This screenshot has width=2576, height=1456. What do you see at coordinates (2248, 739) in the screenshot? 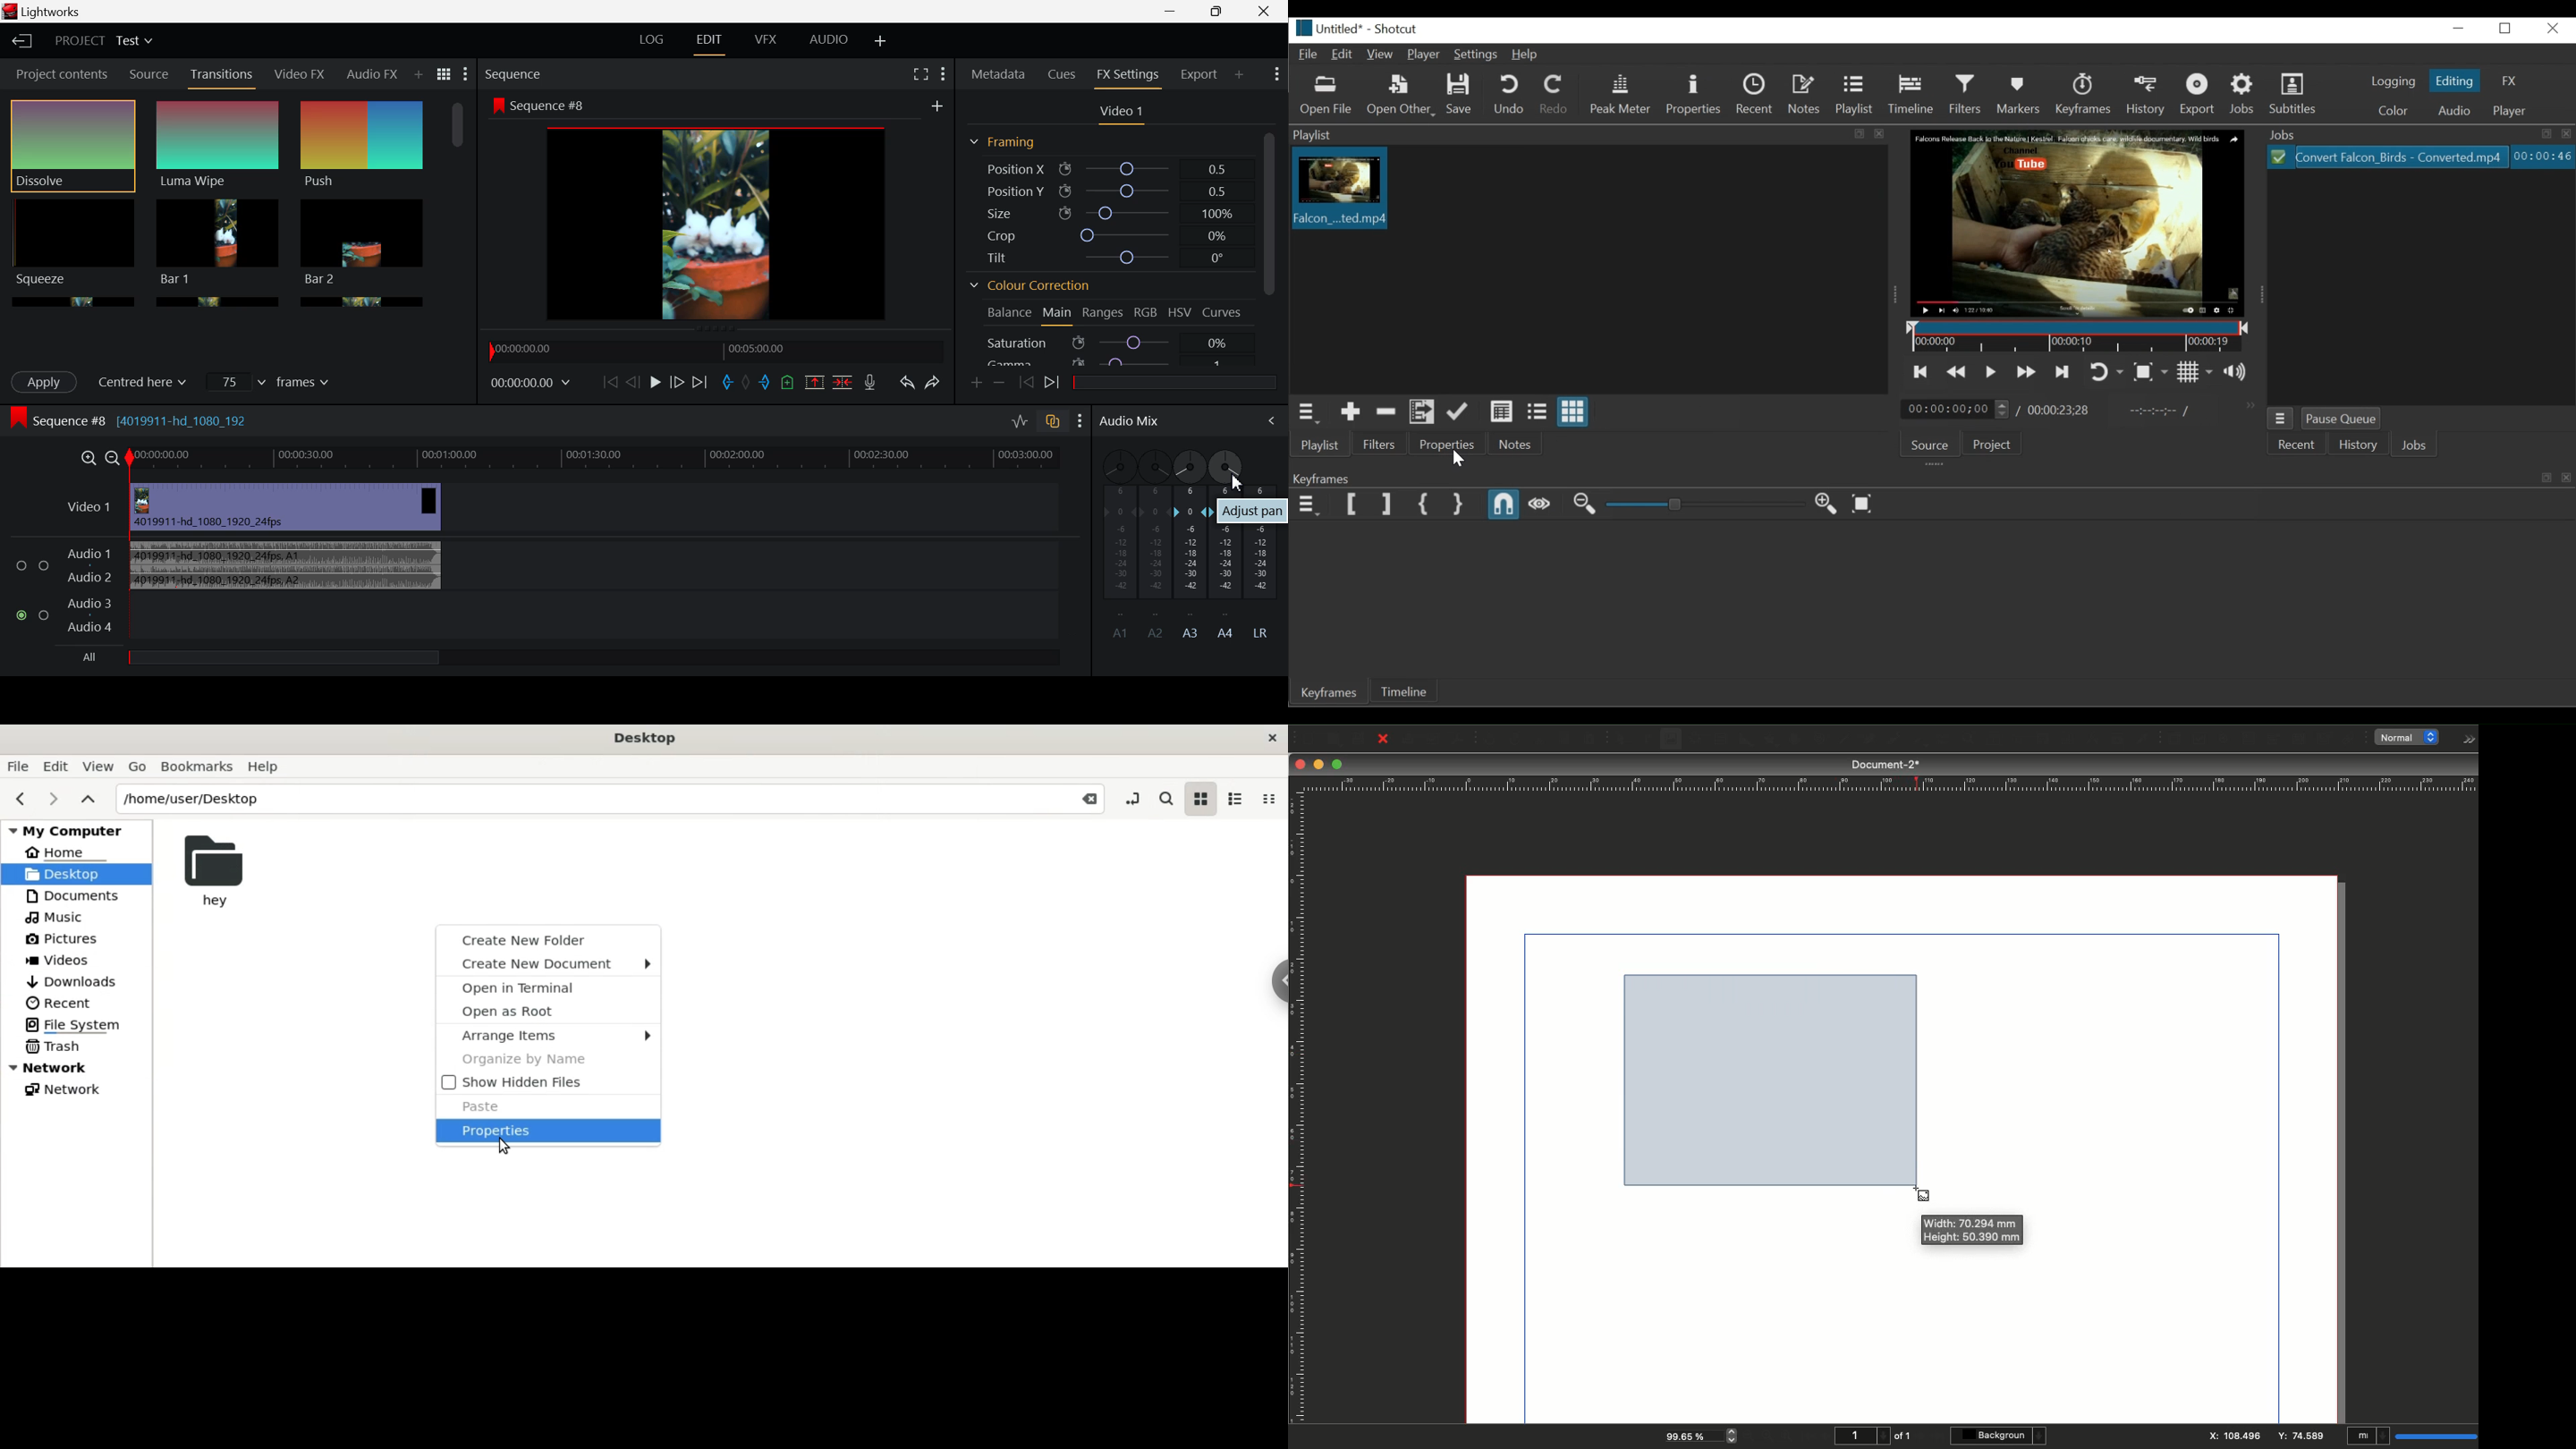
I see `PDF text field` at bounding box center [2248, 739].